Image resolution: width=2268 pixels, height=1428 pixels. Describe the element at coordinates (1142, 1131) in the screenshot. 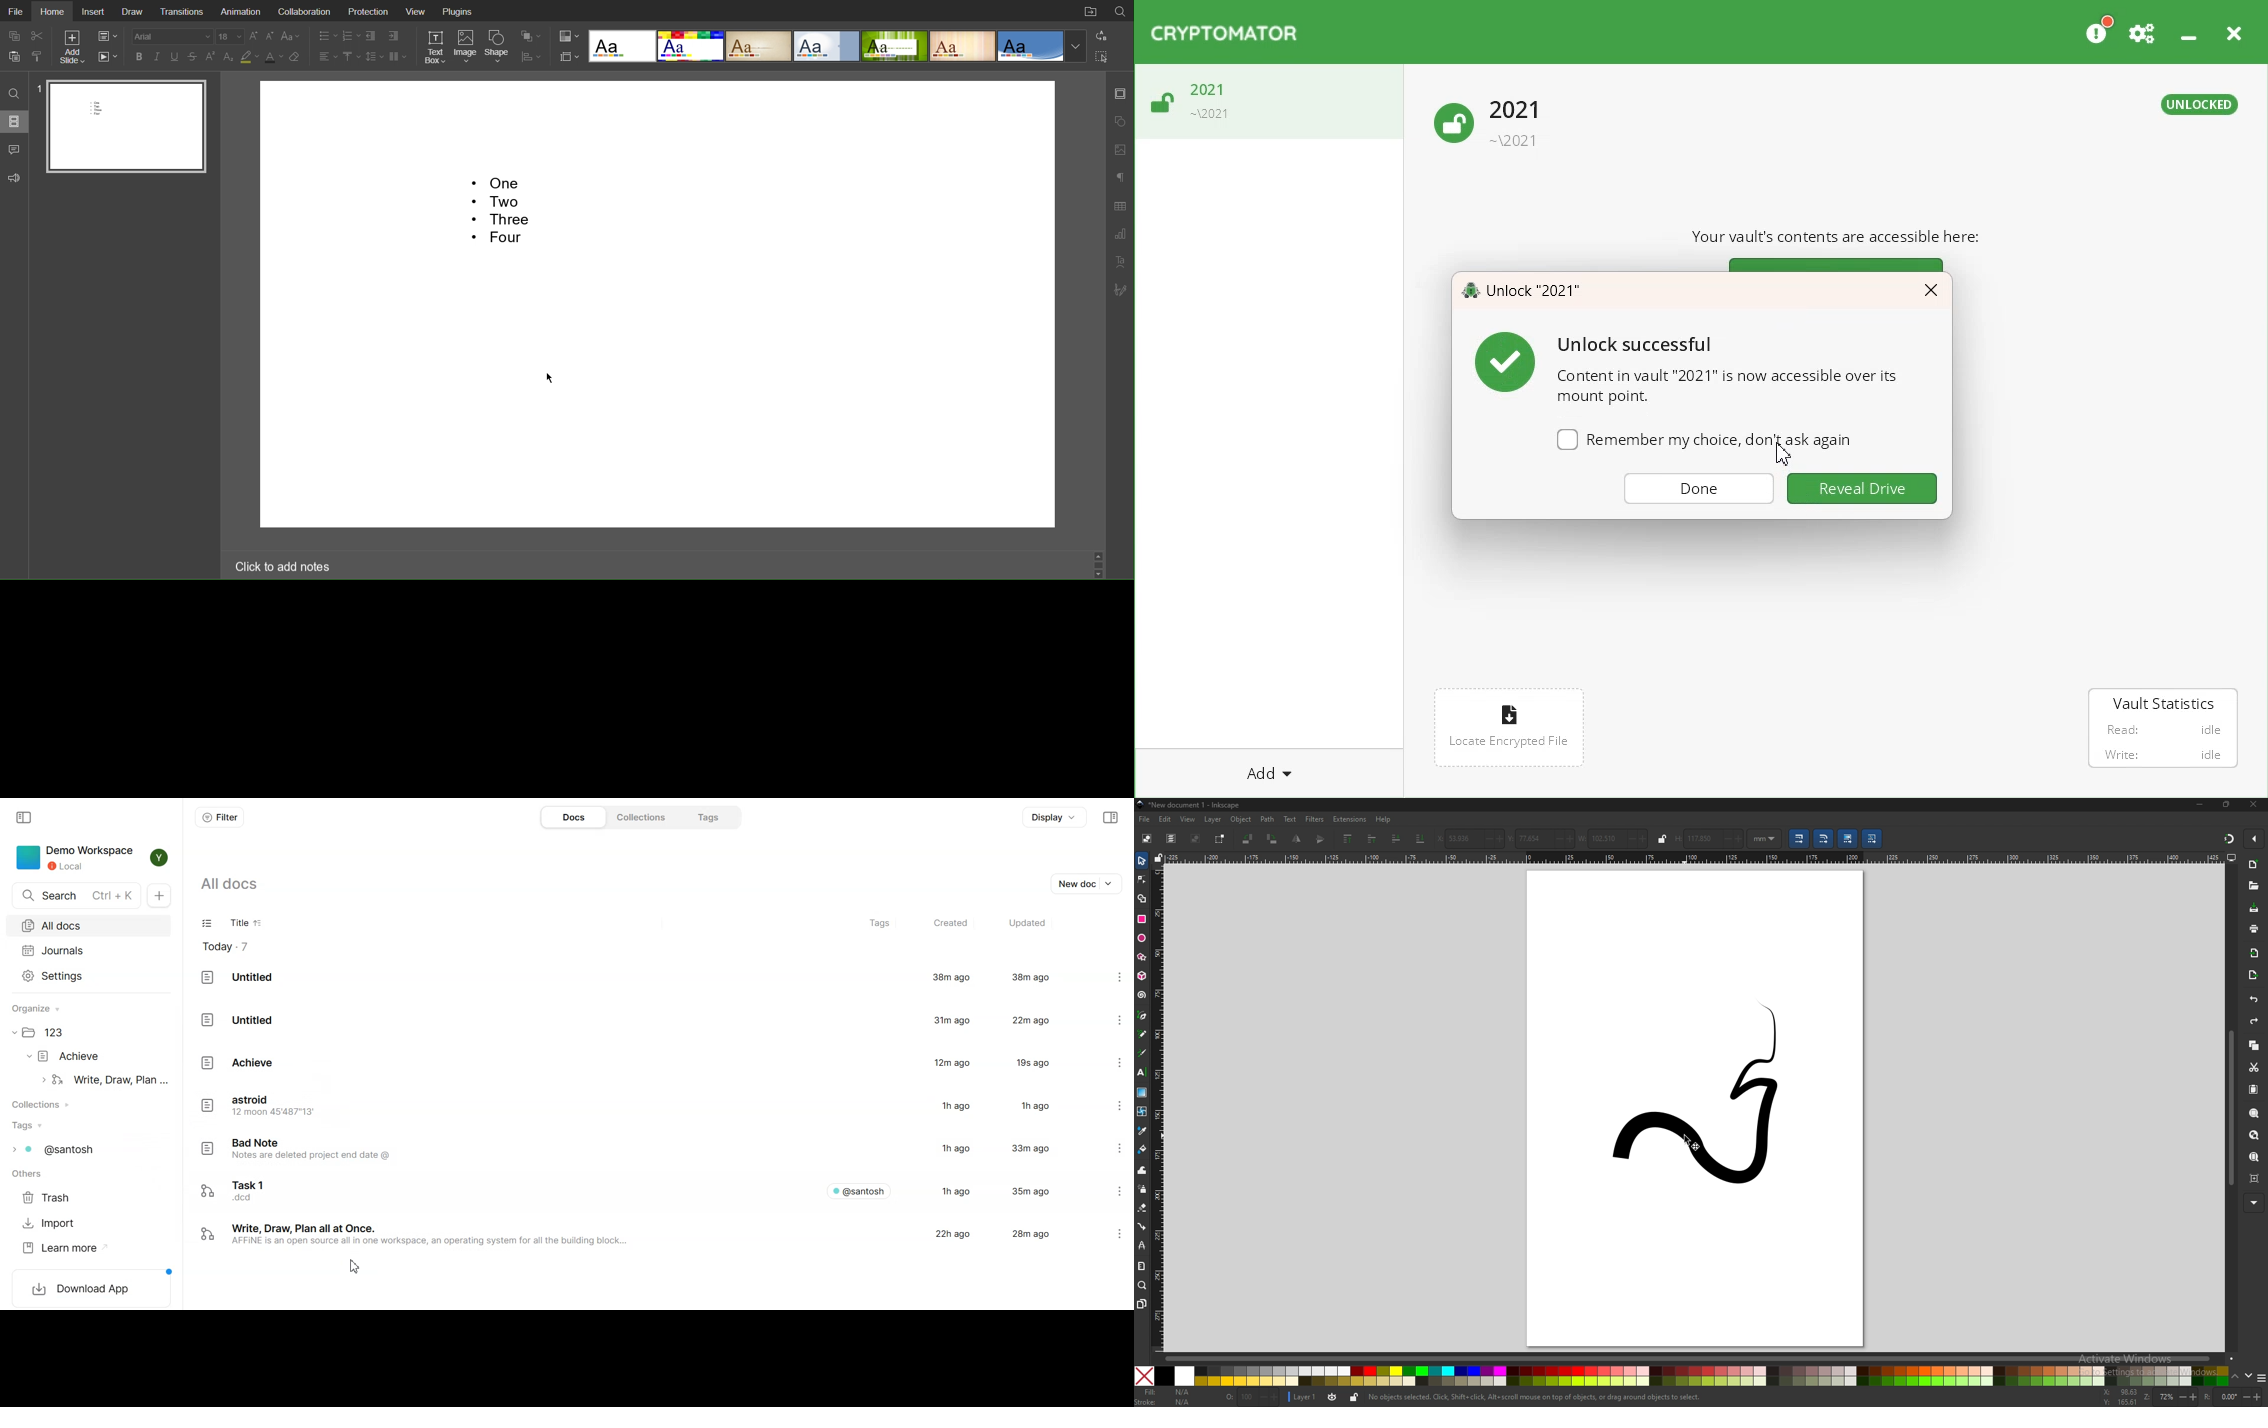

I see `dropper` at that location.